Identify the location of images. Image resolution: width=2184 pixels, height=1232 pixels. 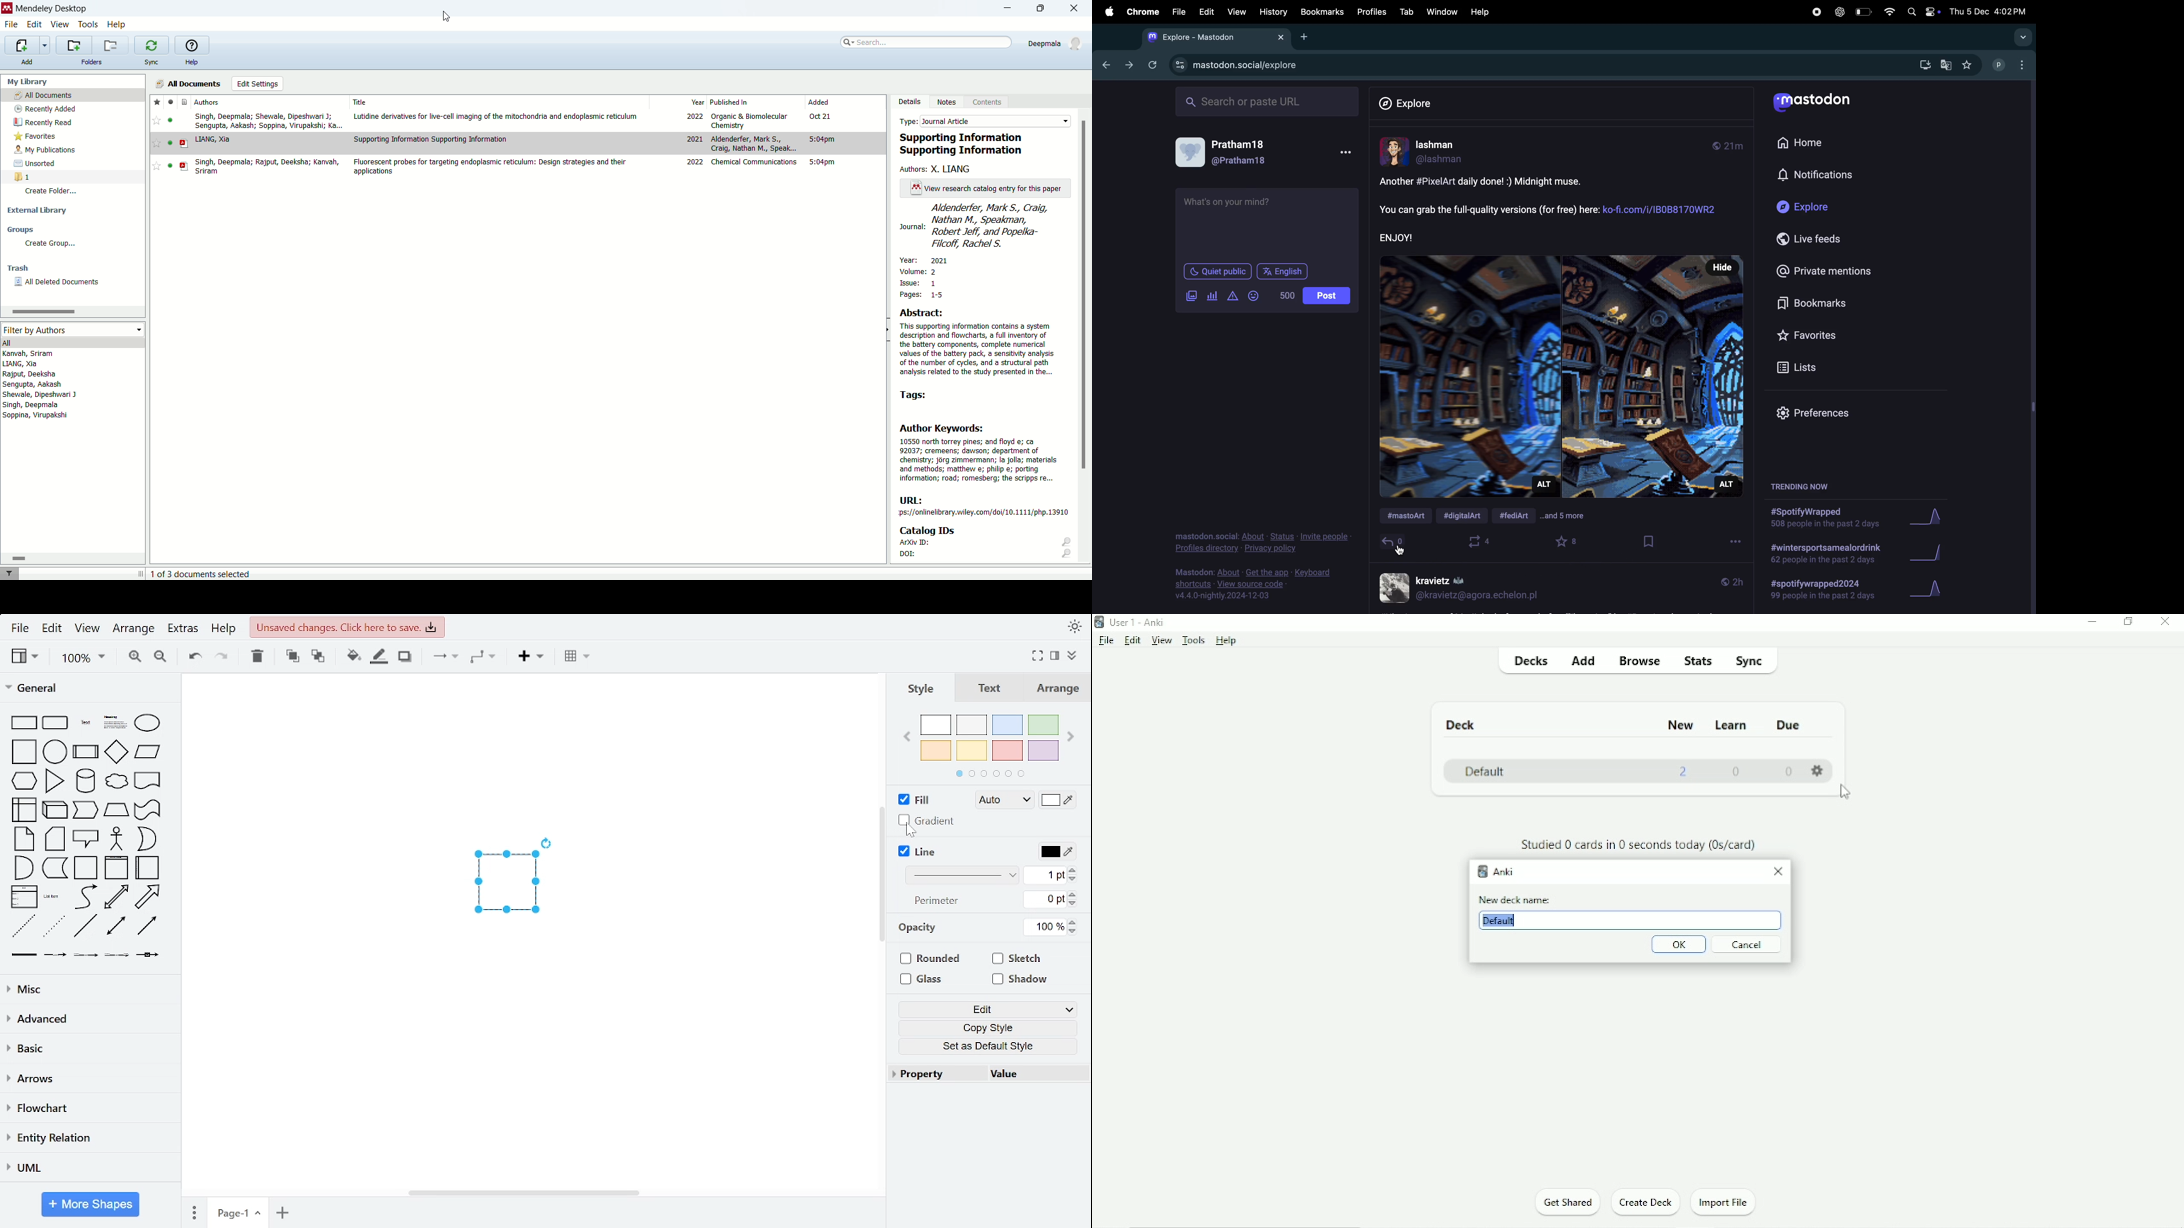
(1193, 295).